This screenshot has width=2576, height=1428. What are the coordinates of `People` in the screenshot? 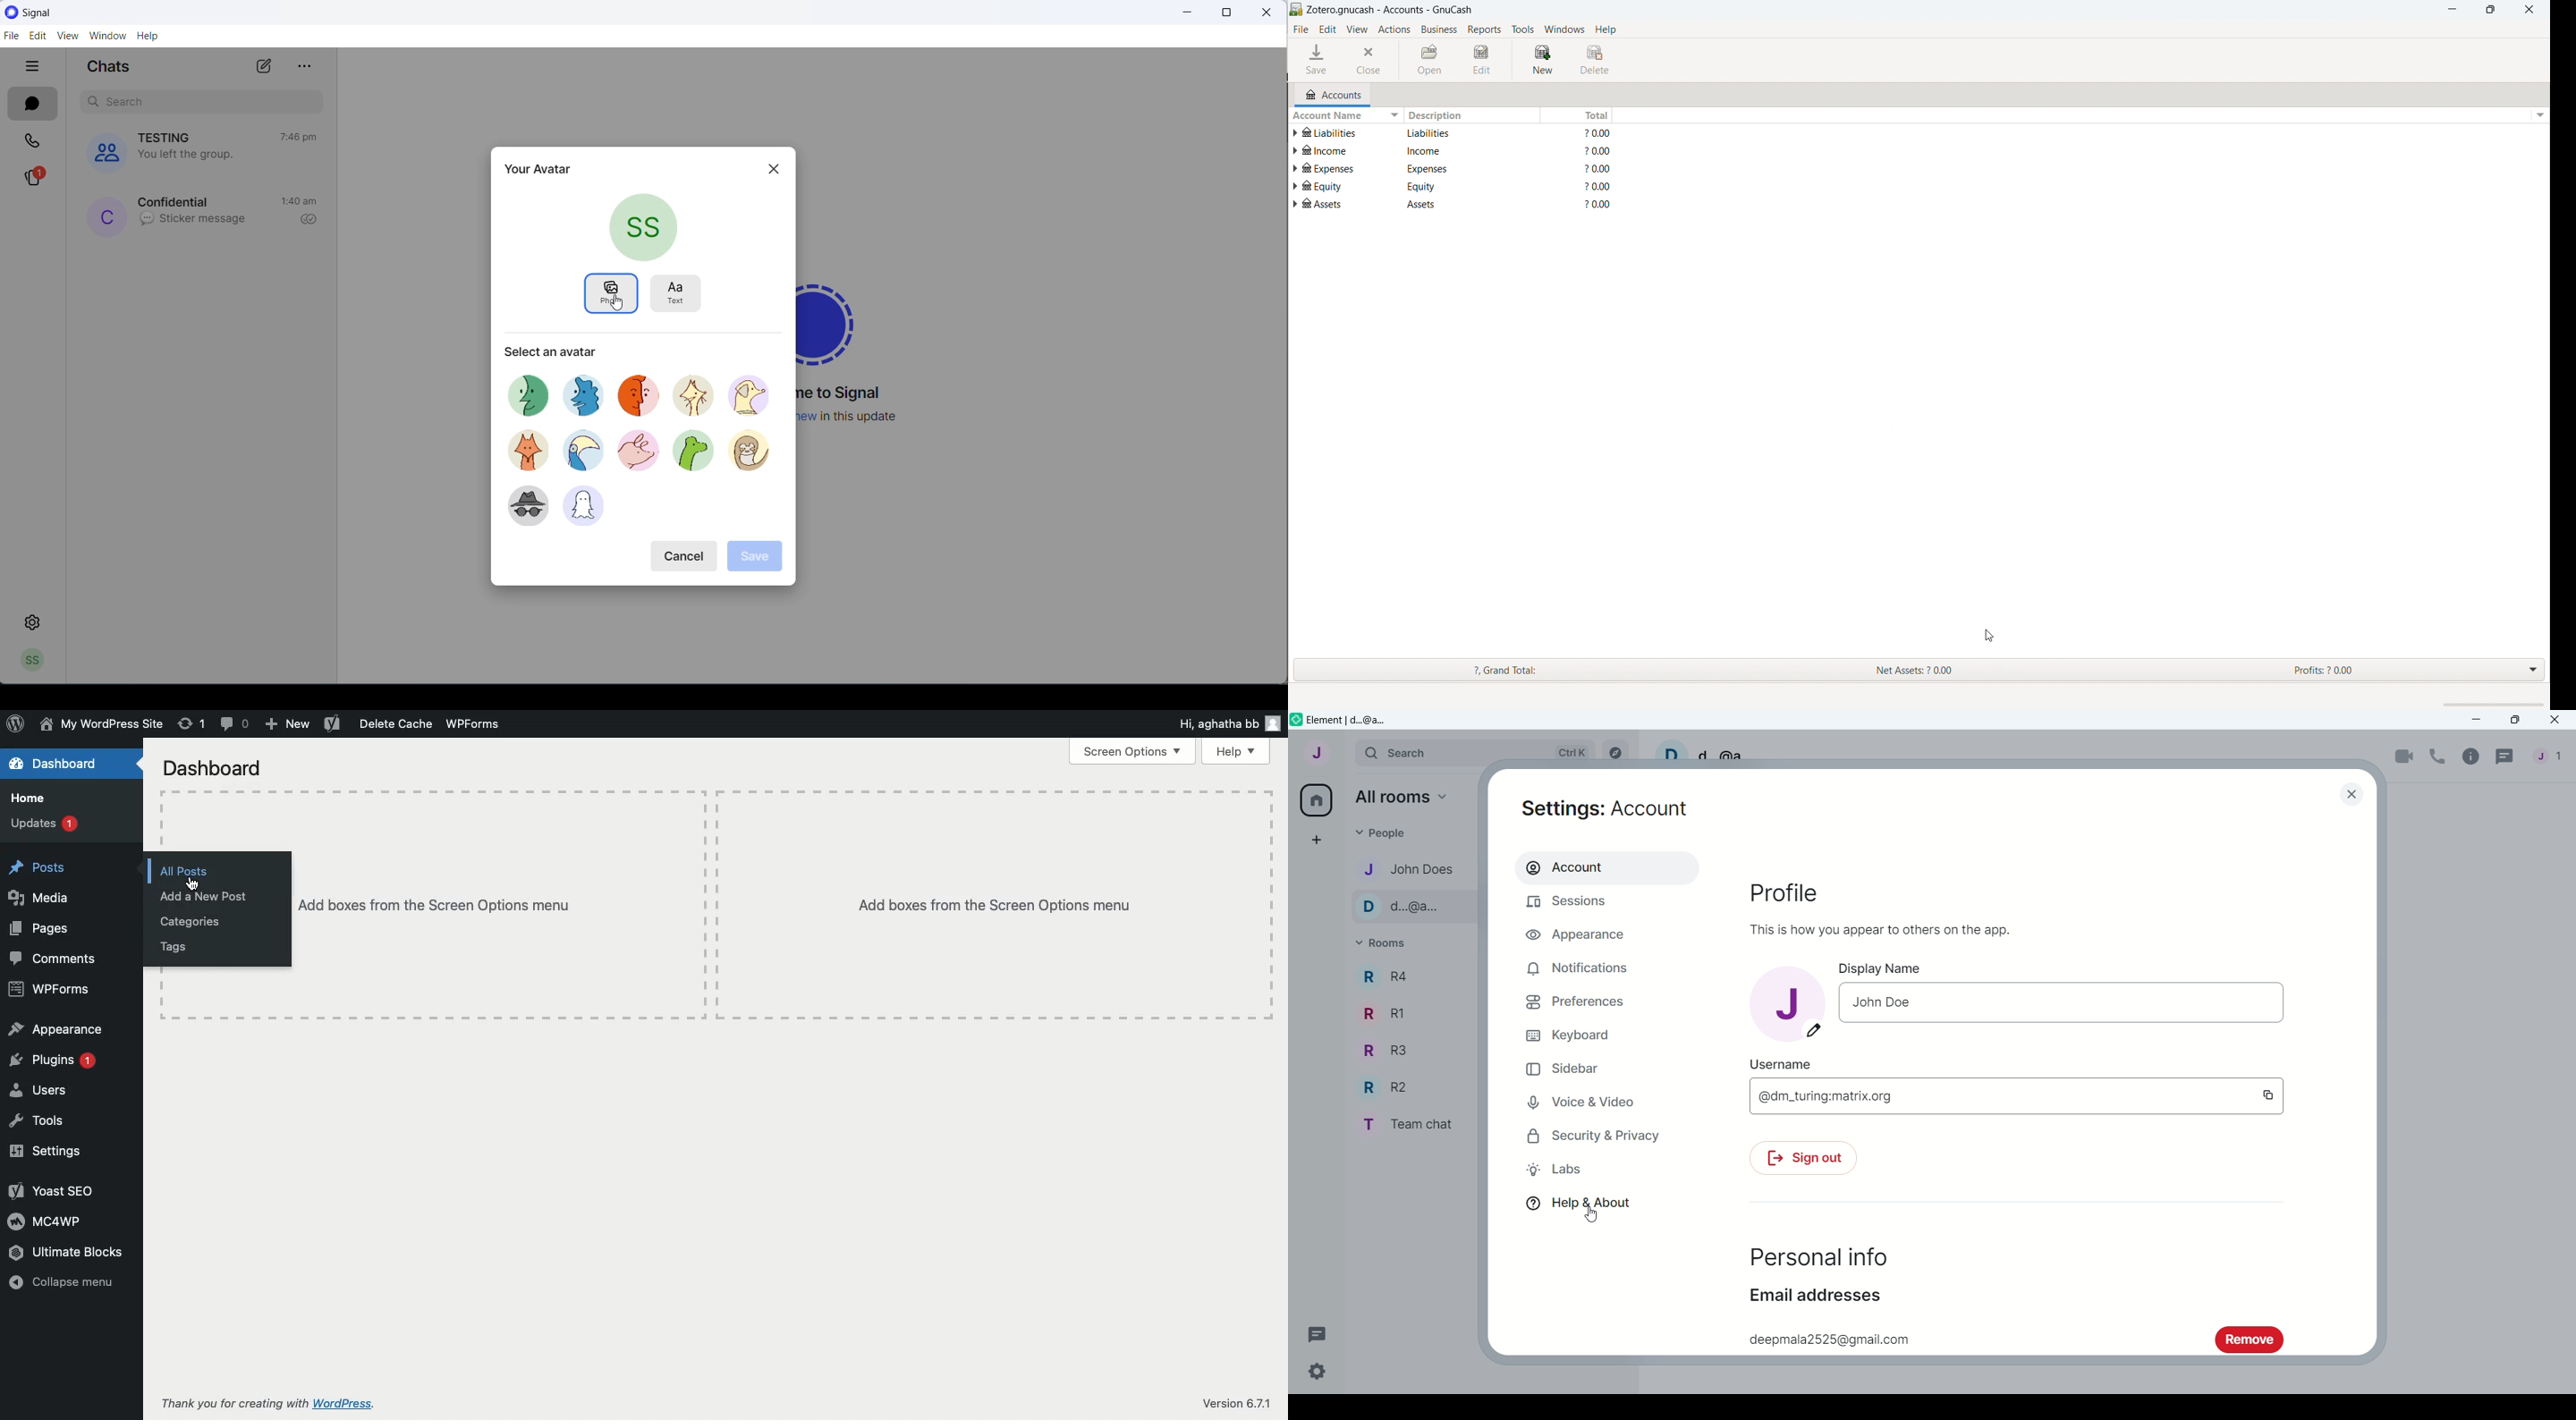 It's located at (1405, 831).